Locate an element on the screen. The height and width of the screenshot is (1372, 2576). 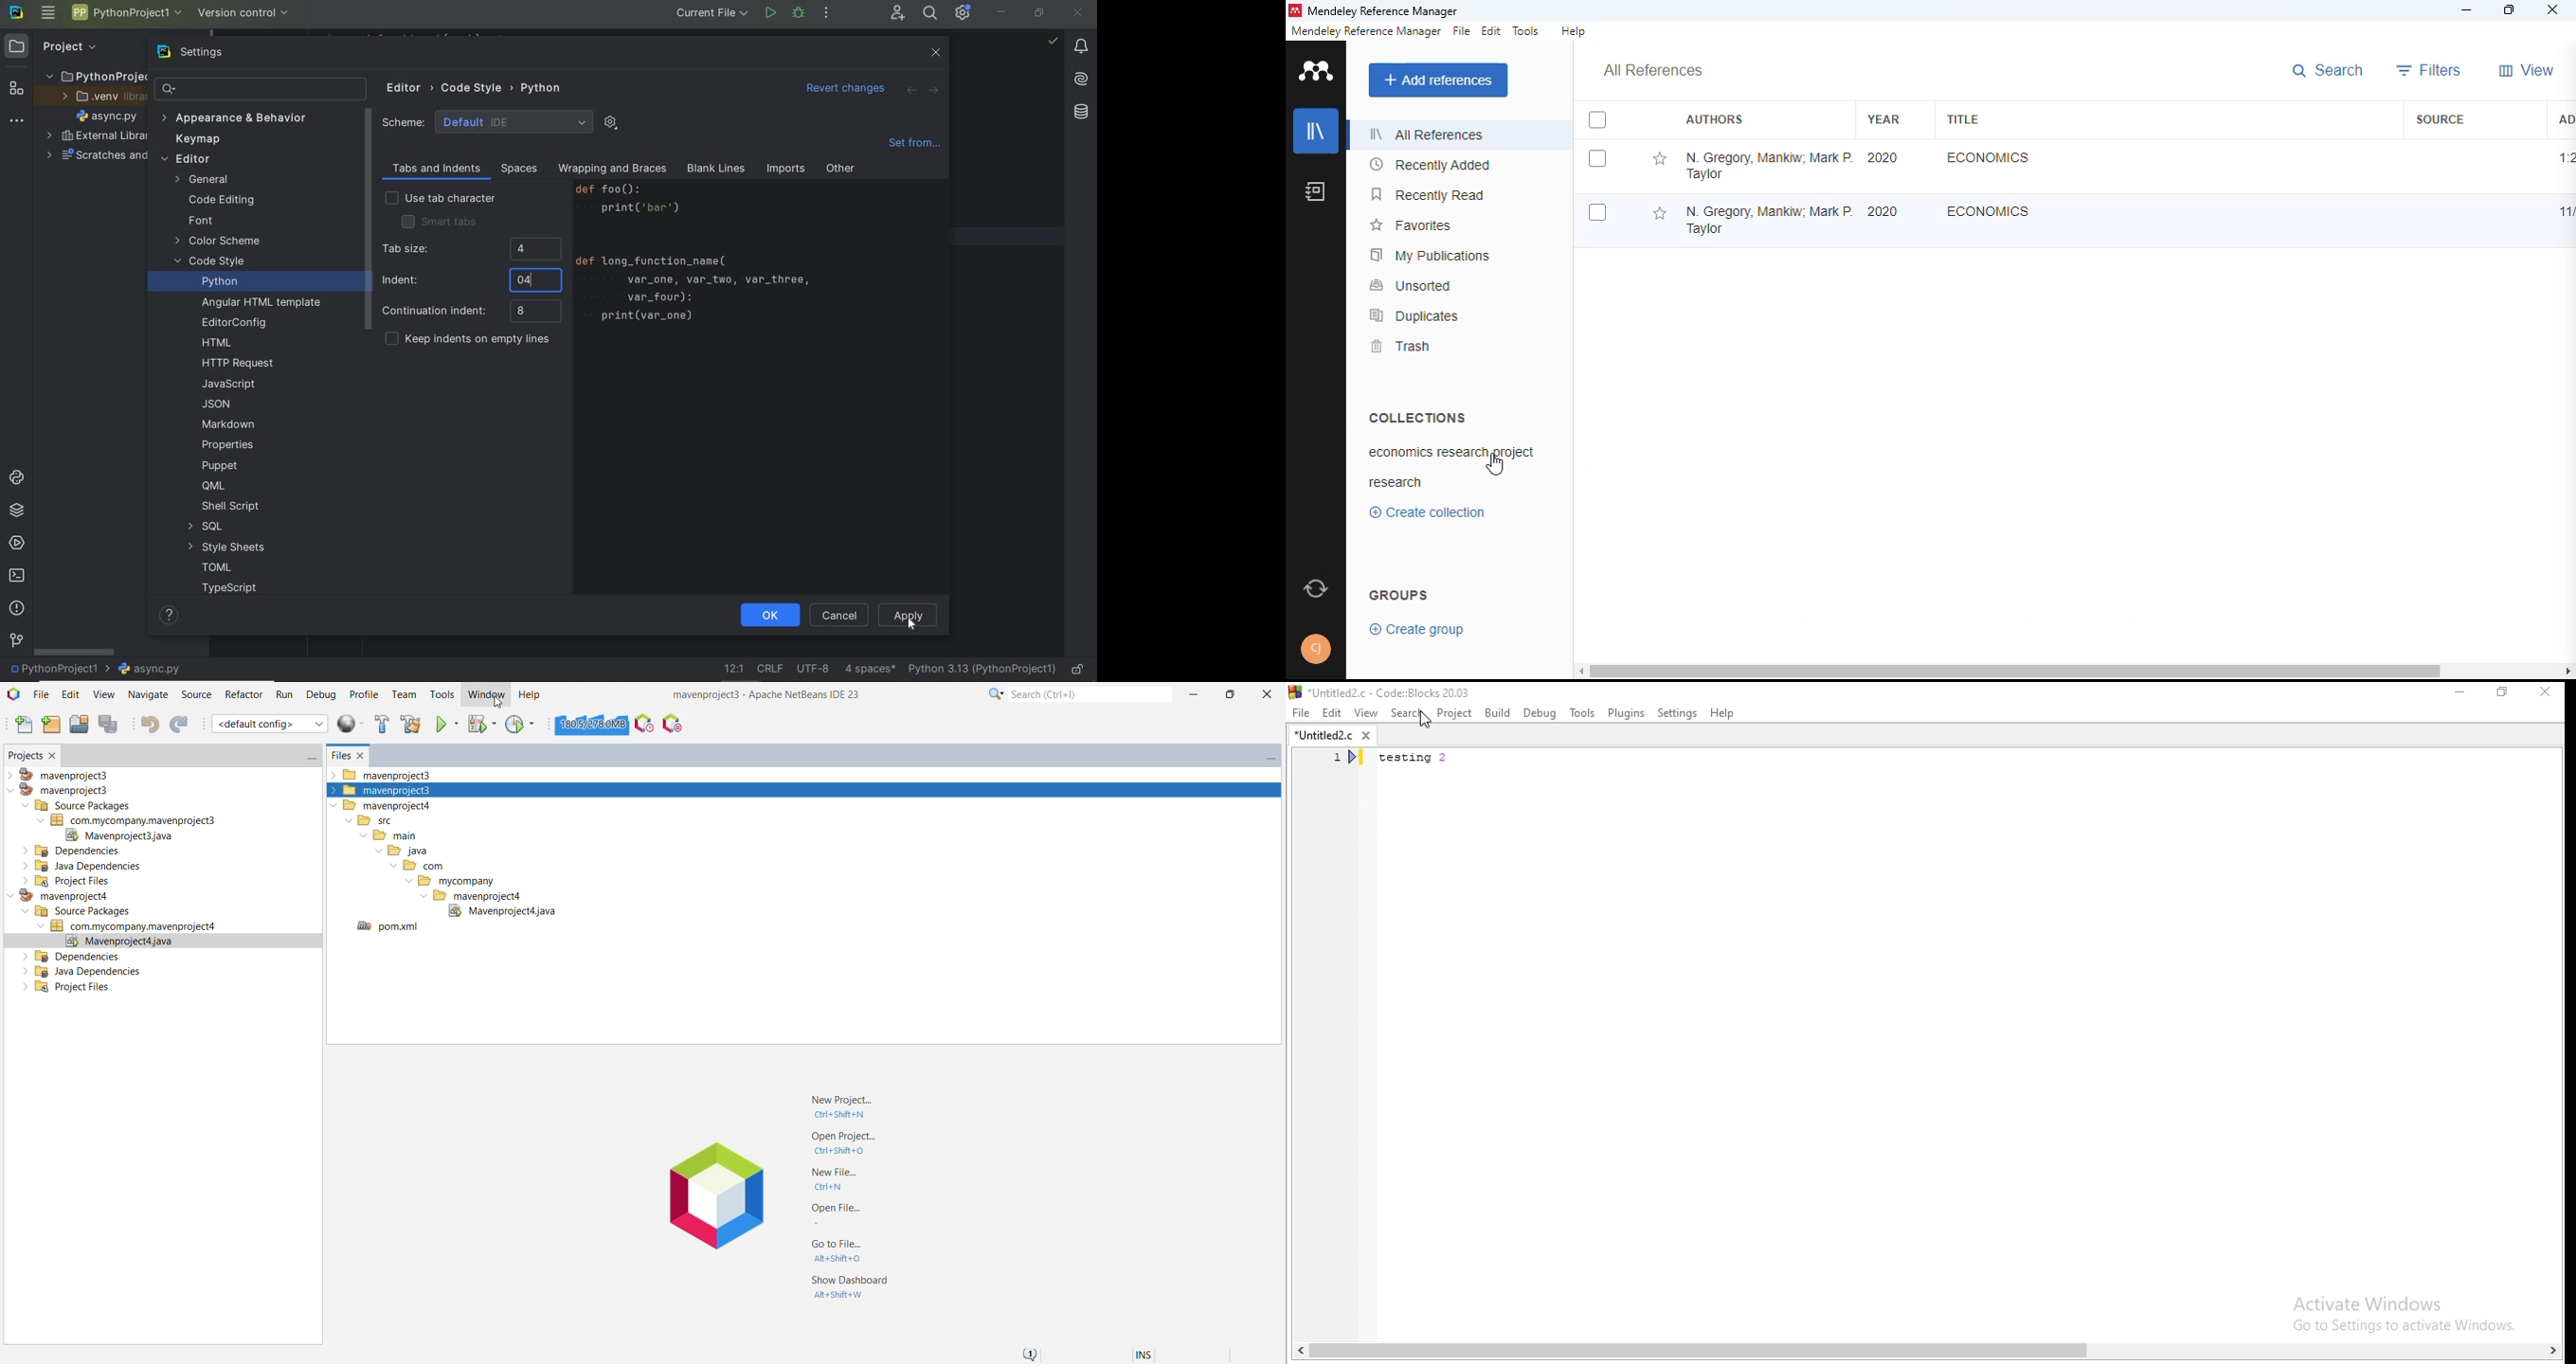
*Untitled2.c - Code::Blocks 20.03 is located at coordinates (1399, 690).